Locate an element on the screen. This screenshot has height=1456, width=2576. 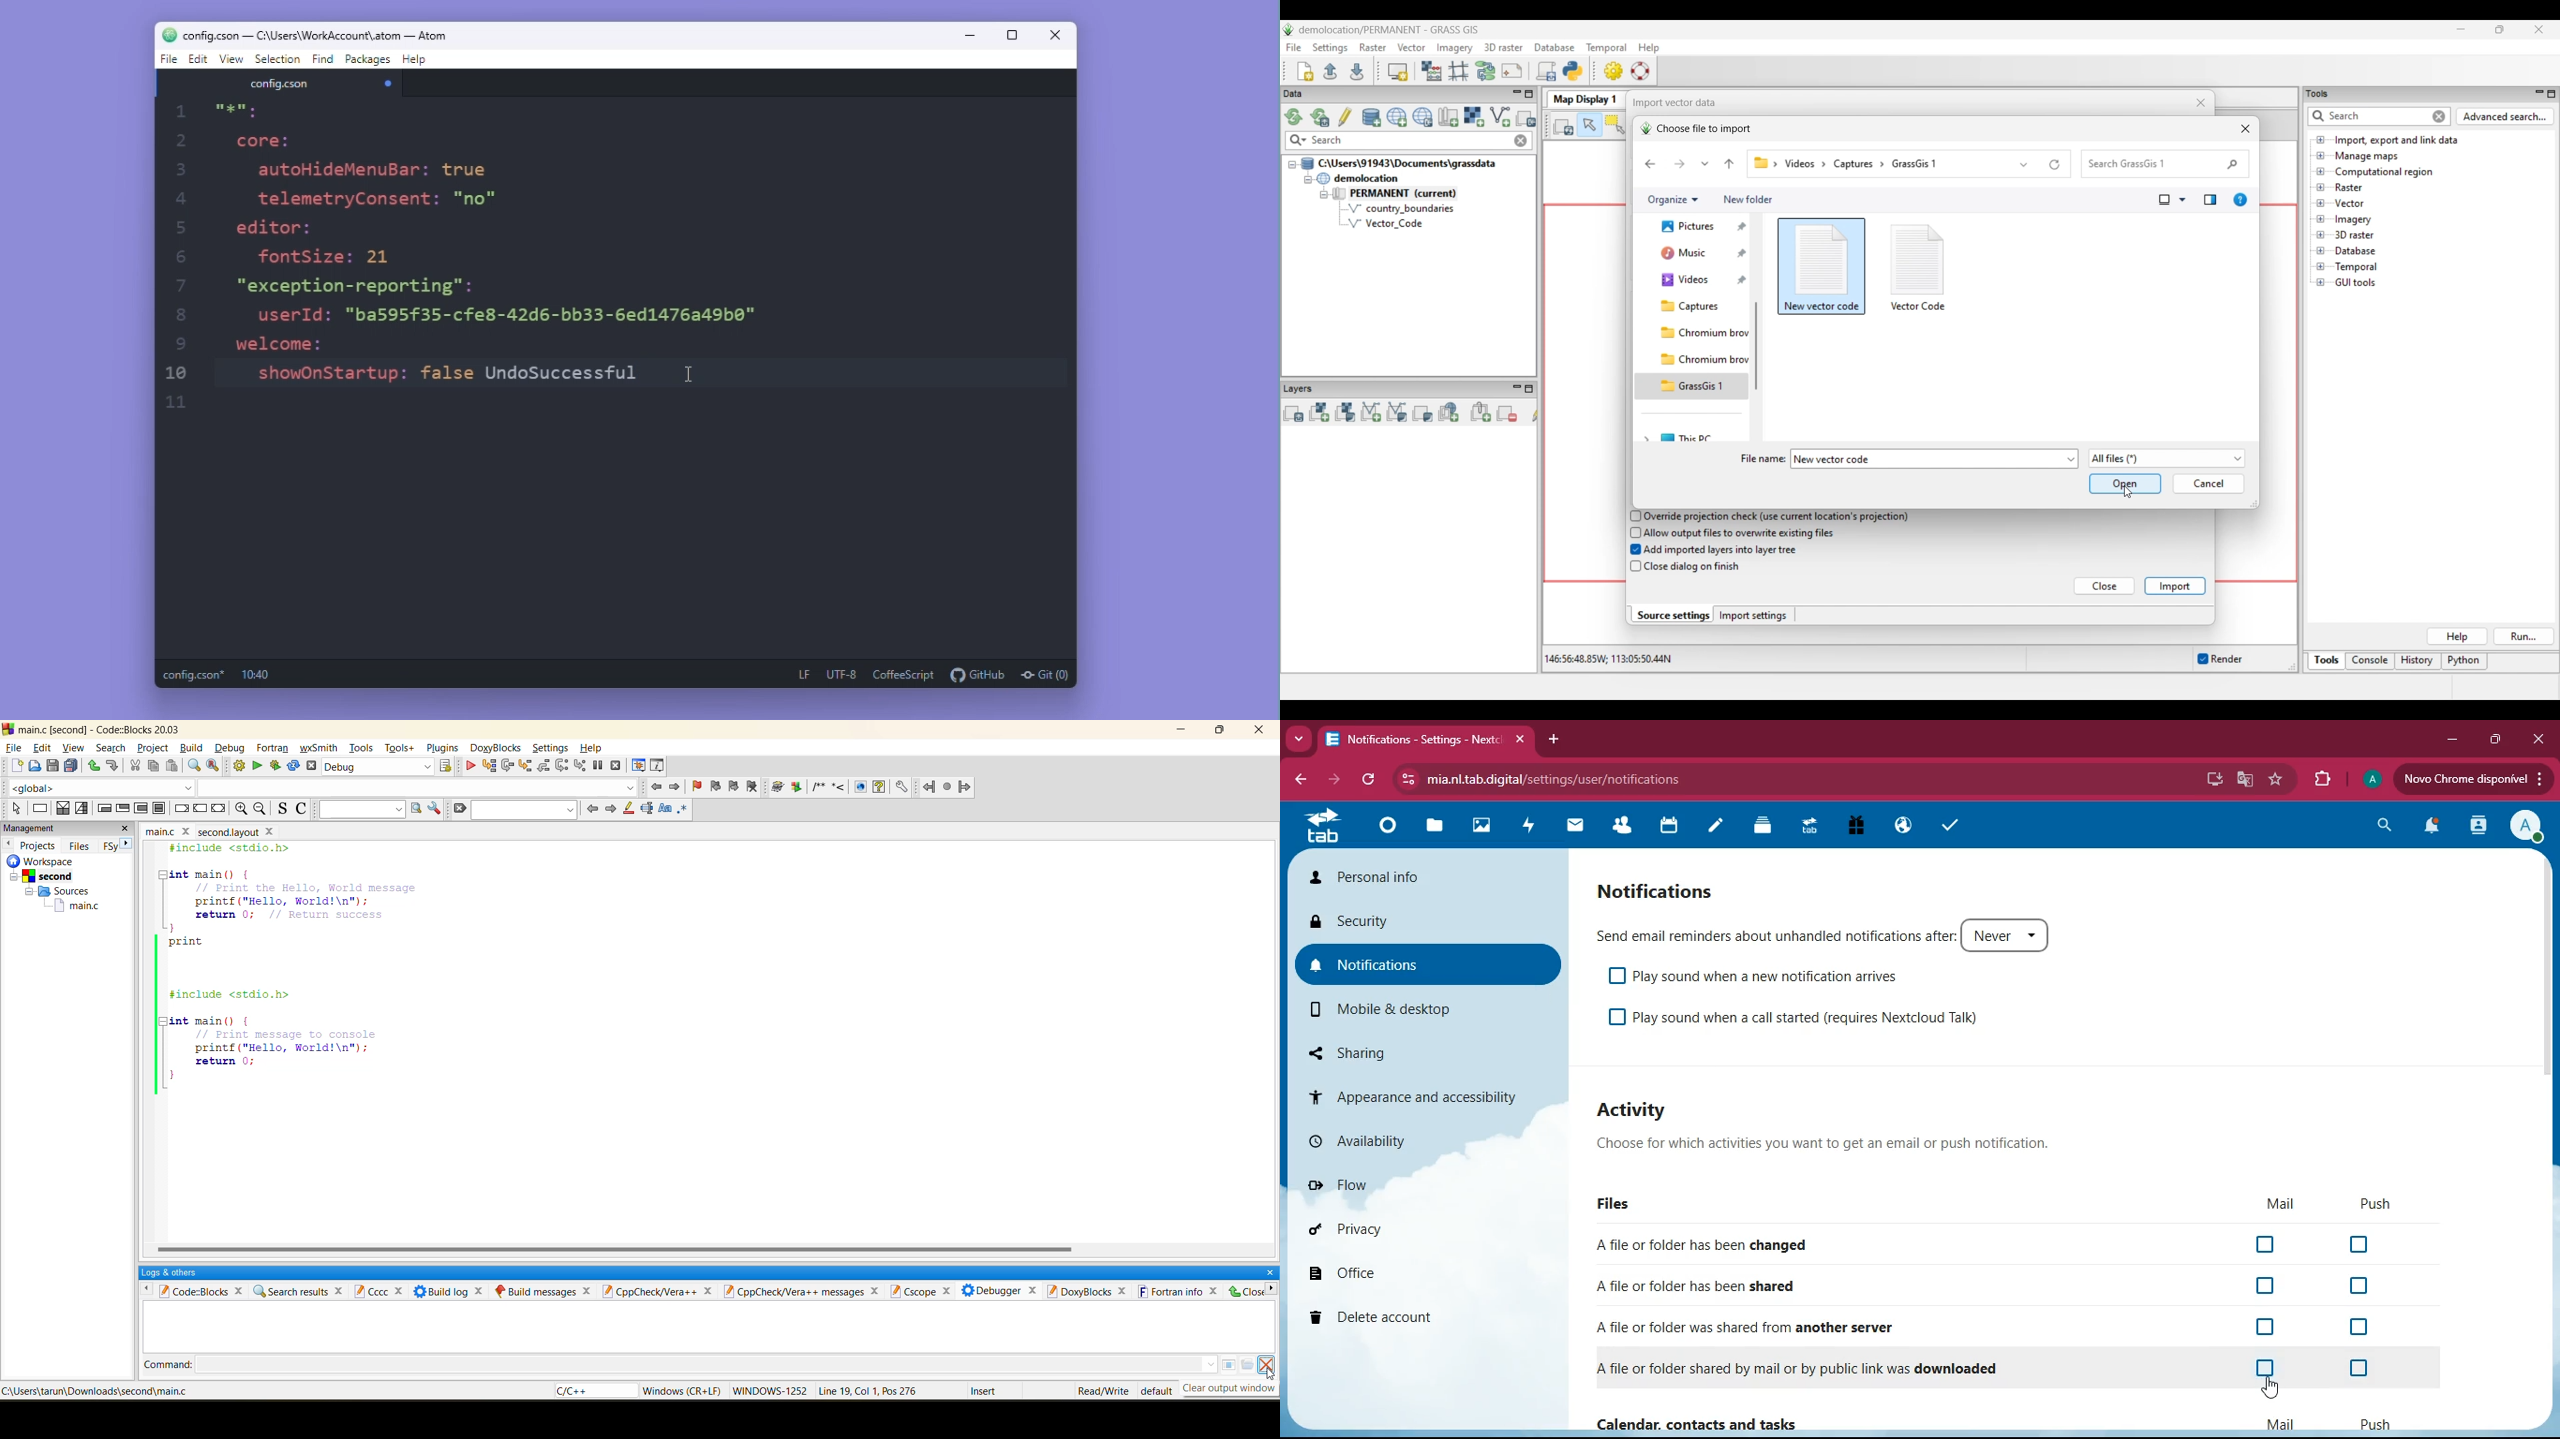
debugging console cleared is located at coordinates (693, 1331).